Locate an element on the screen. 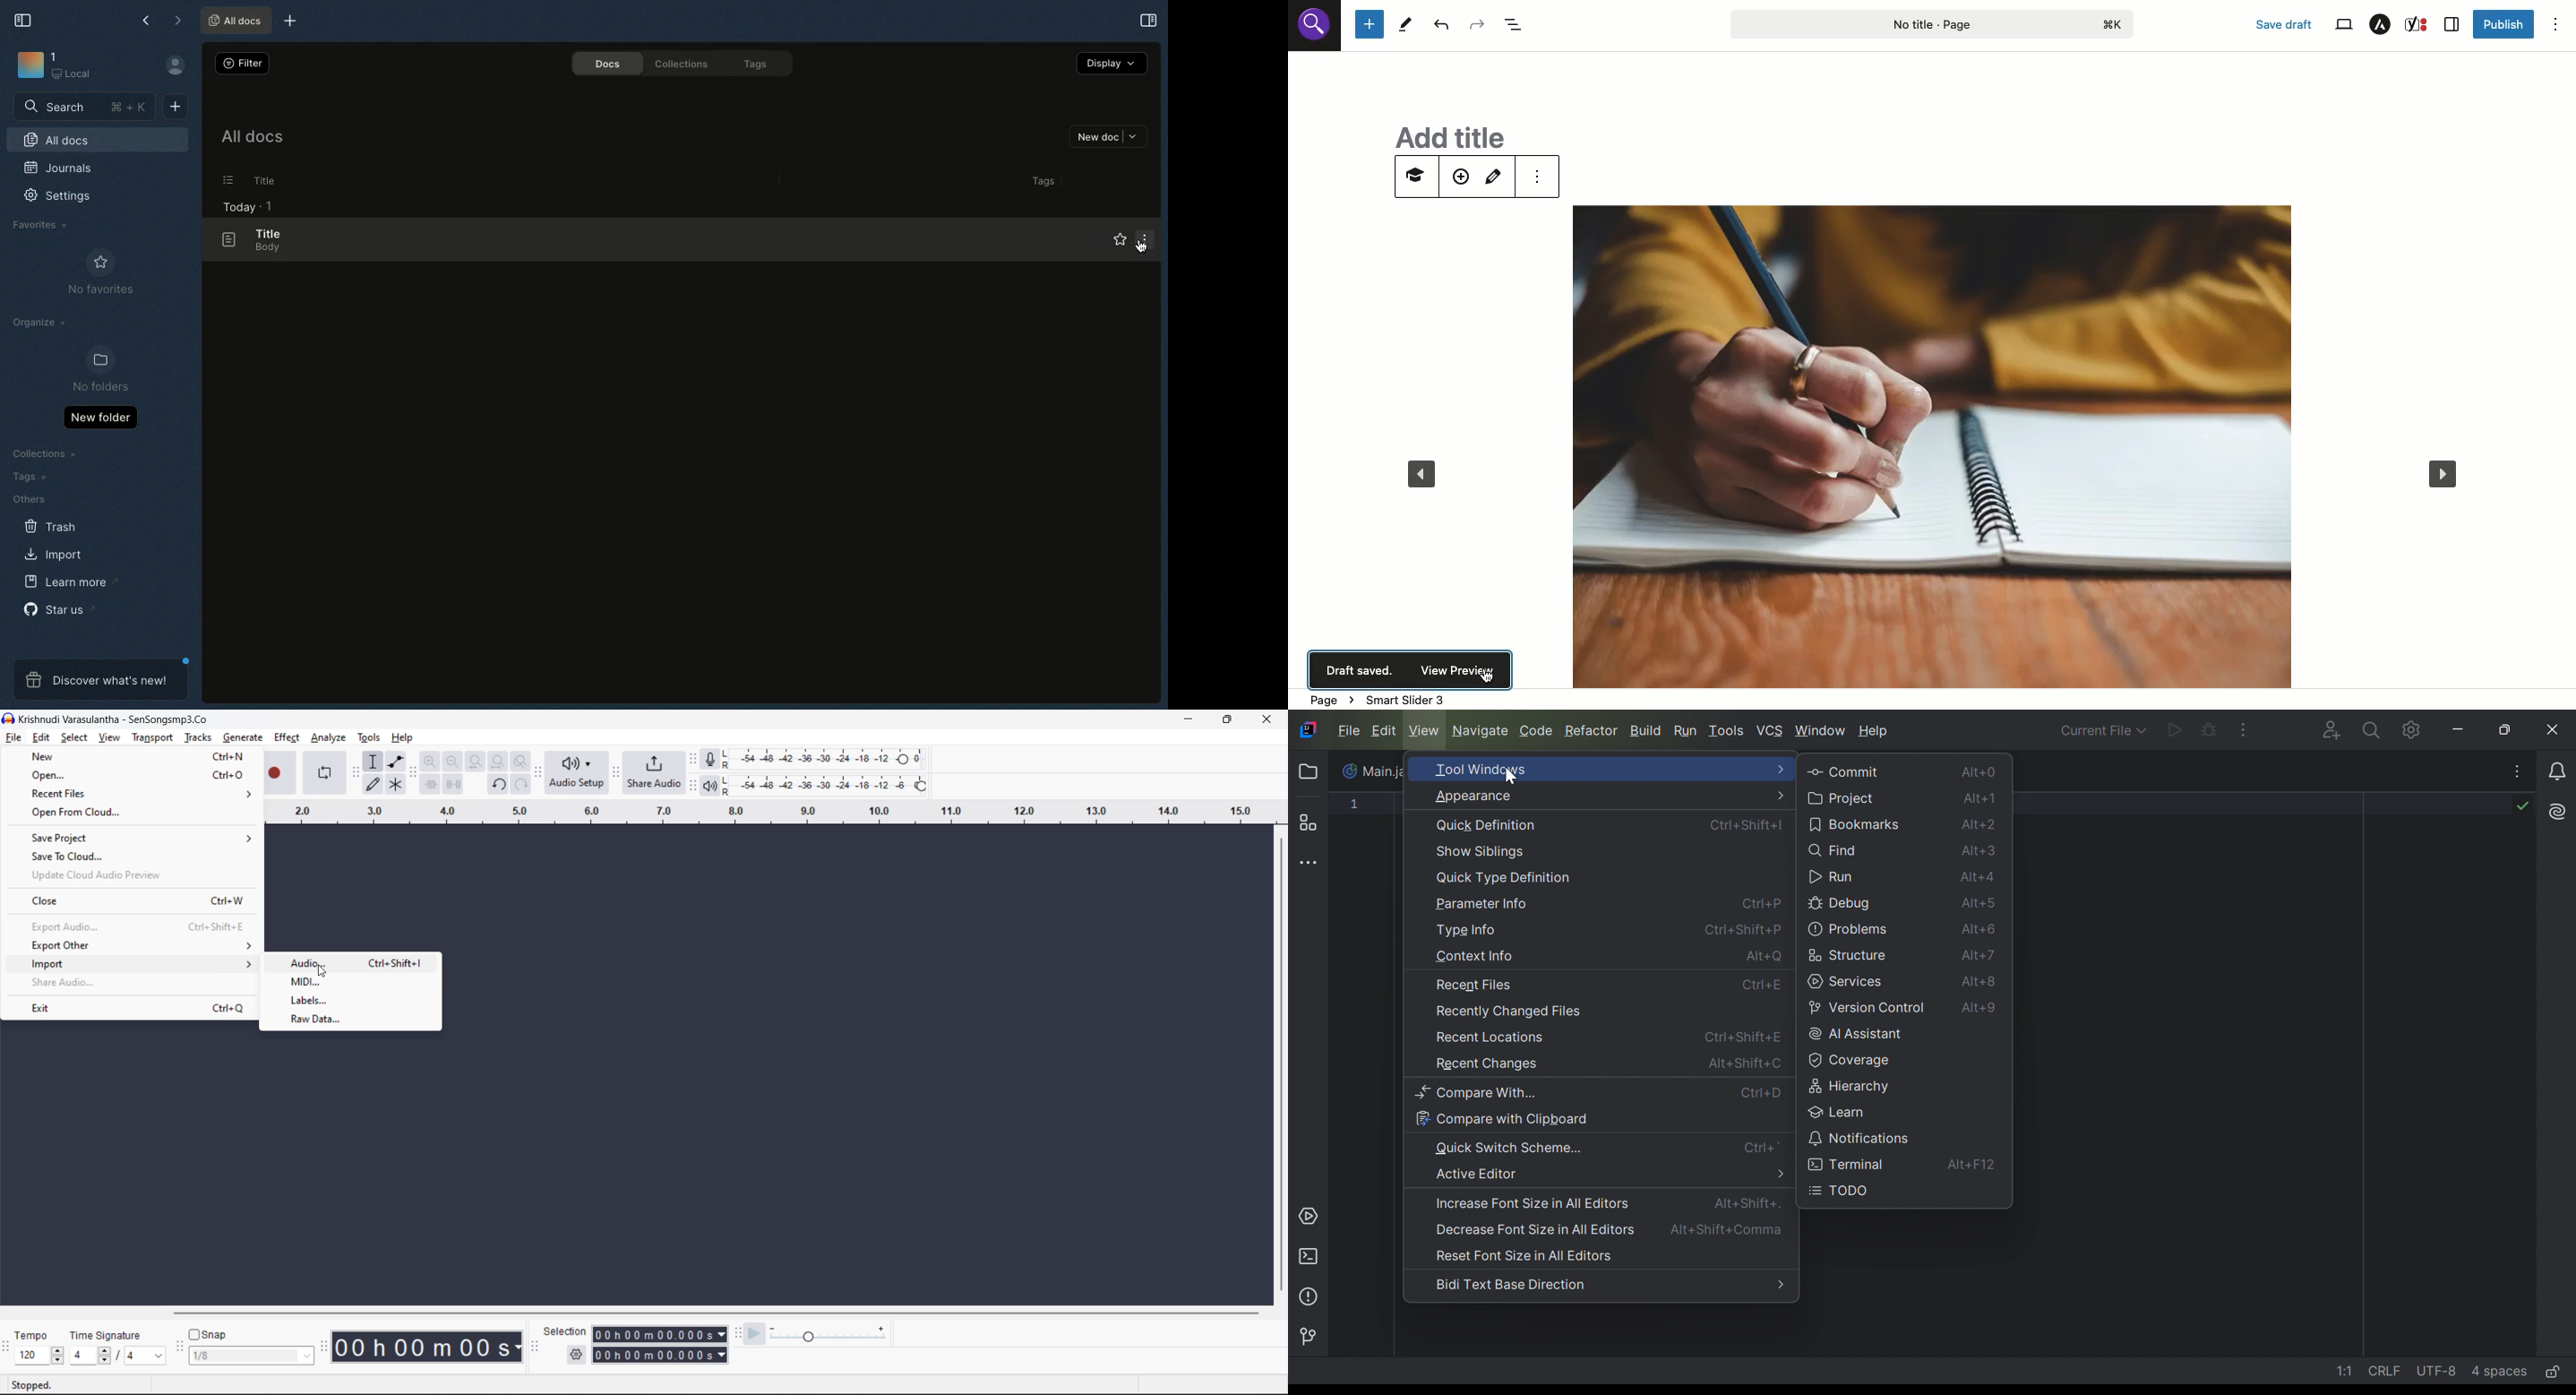 Image resolution: width=2576 pixels, height=1400 pixels. recording level is located at coordinates (833, 758).